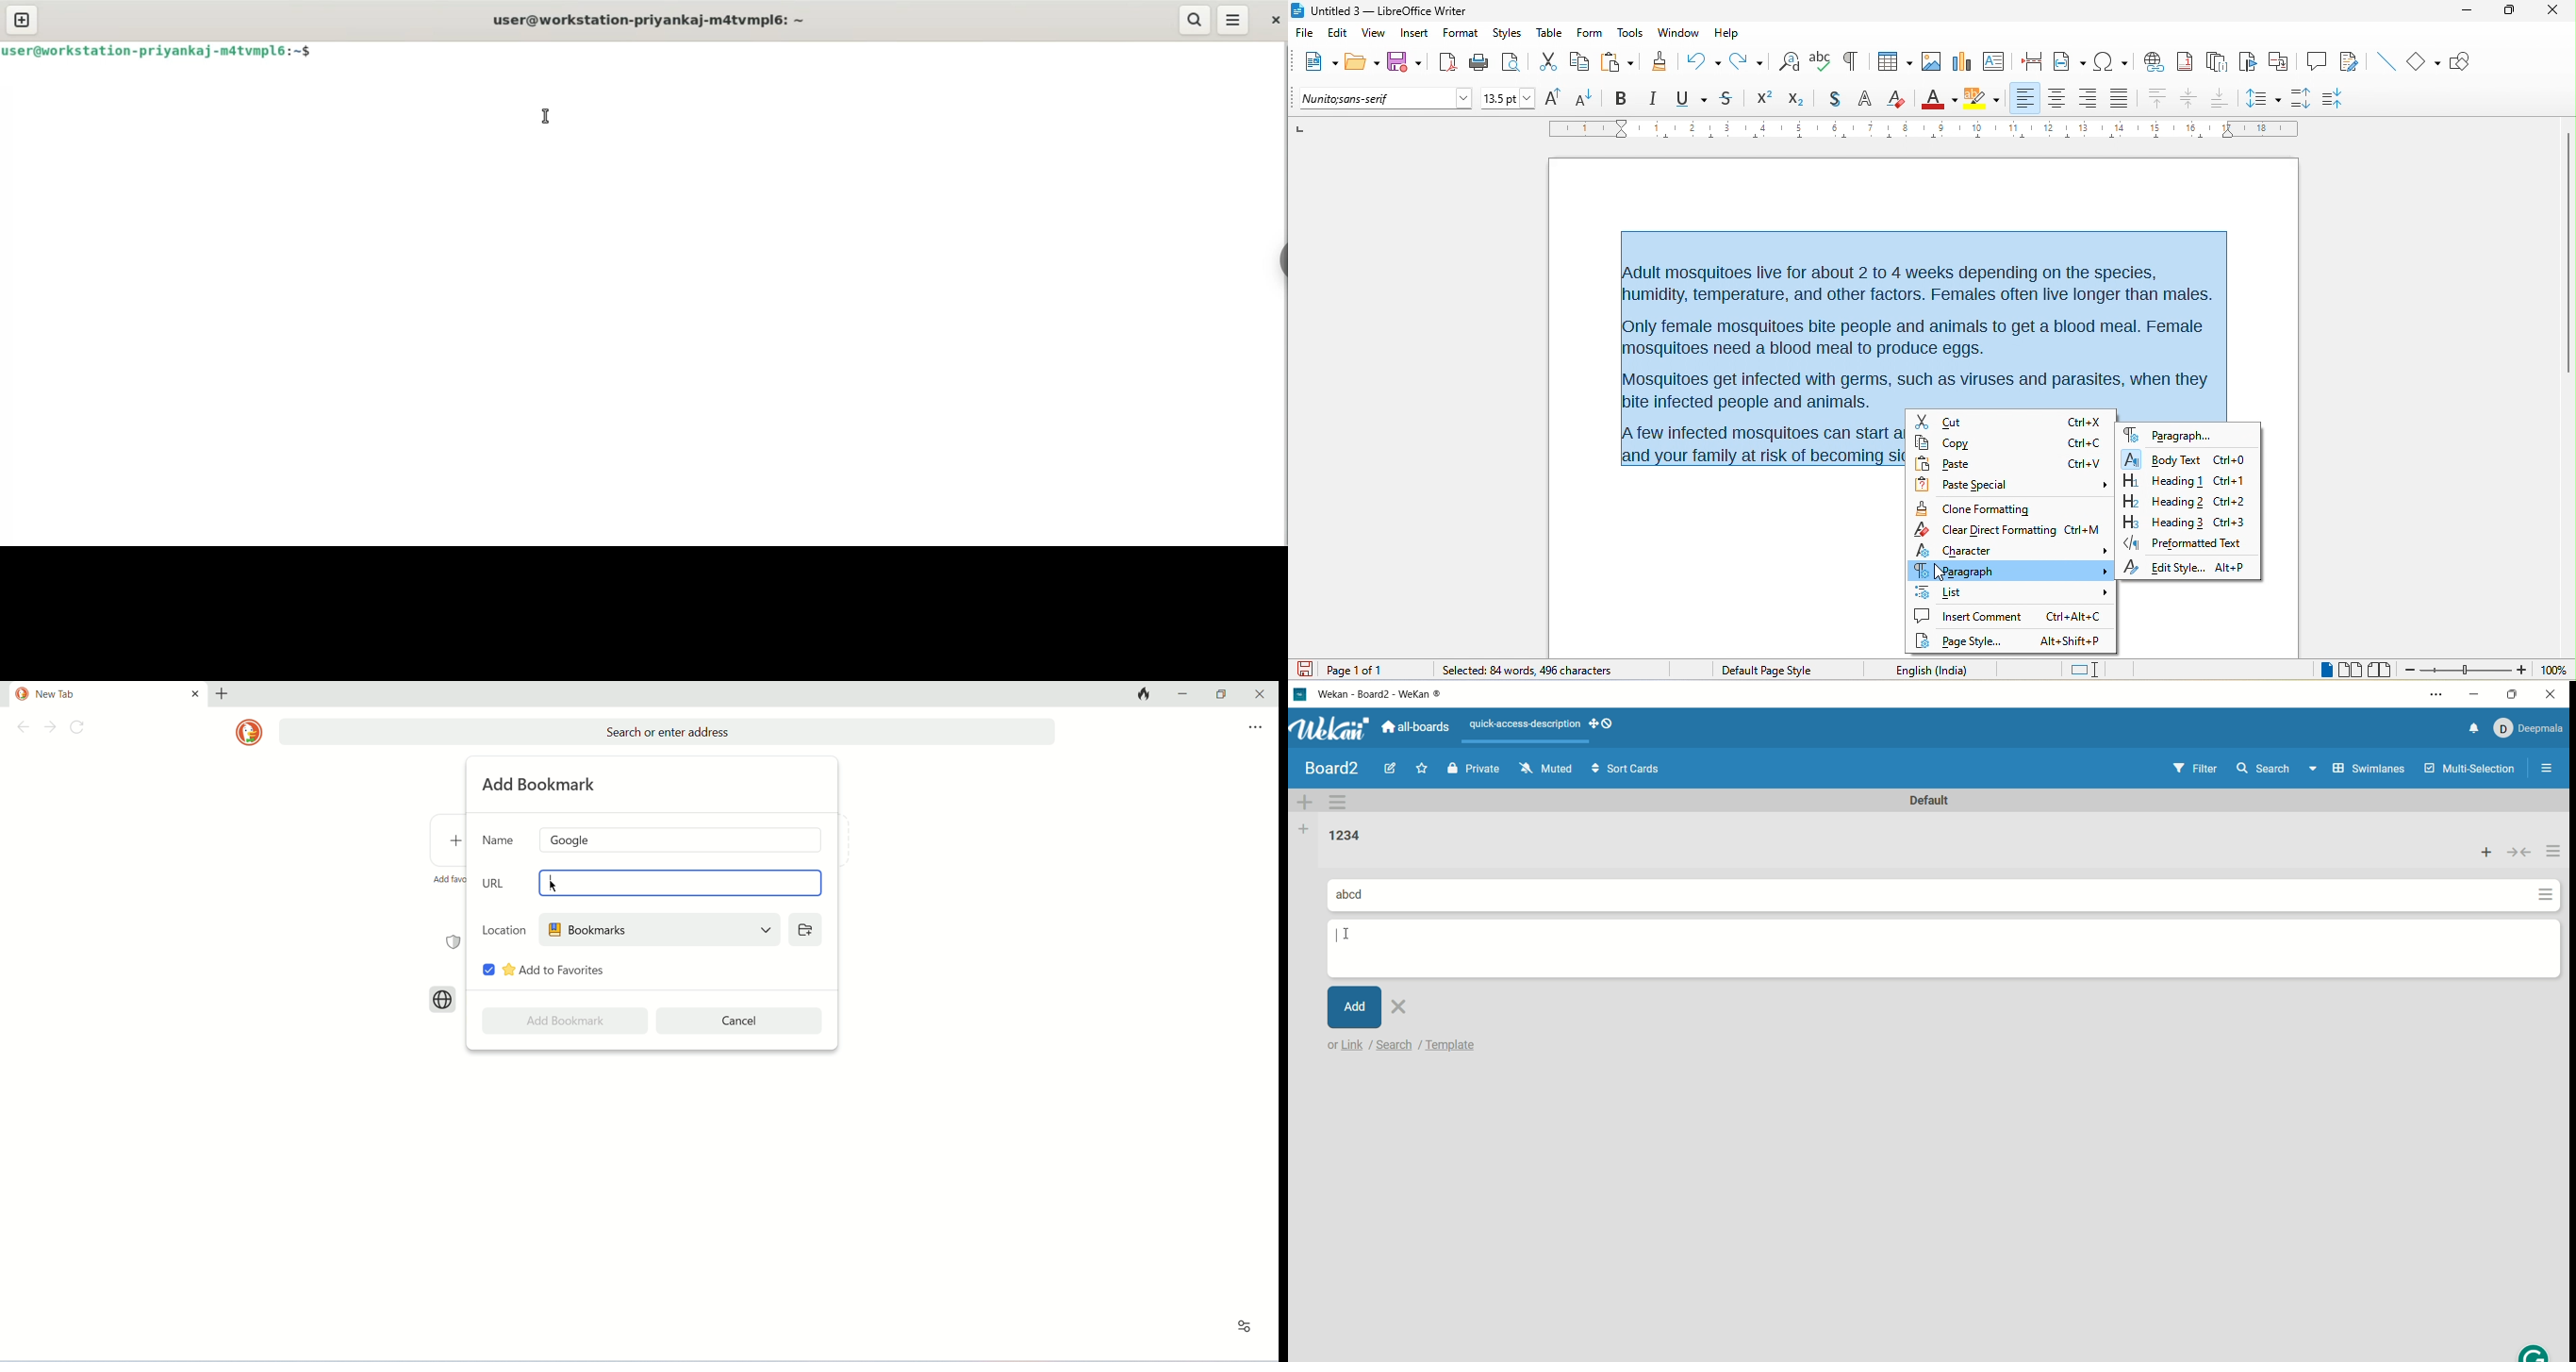 This screenshot has height=1372, width=2576. Describe the element at coordinates (1370, 670) in the screenshot. I see `page 1 of 1` at that location.